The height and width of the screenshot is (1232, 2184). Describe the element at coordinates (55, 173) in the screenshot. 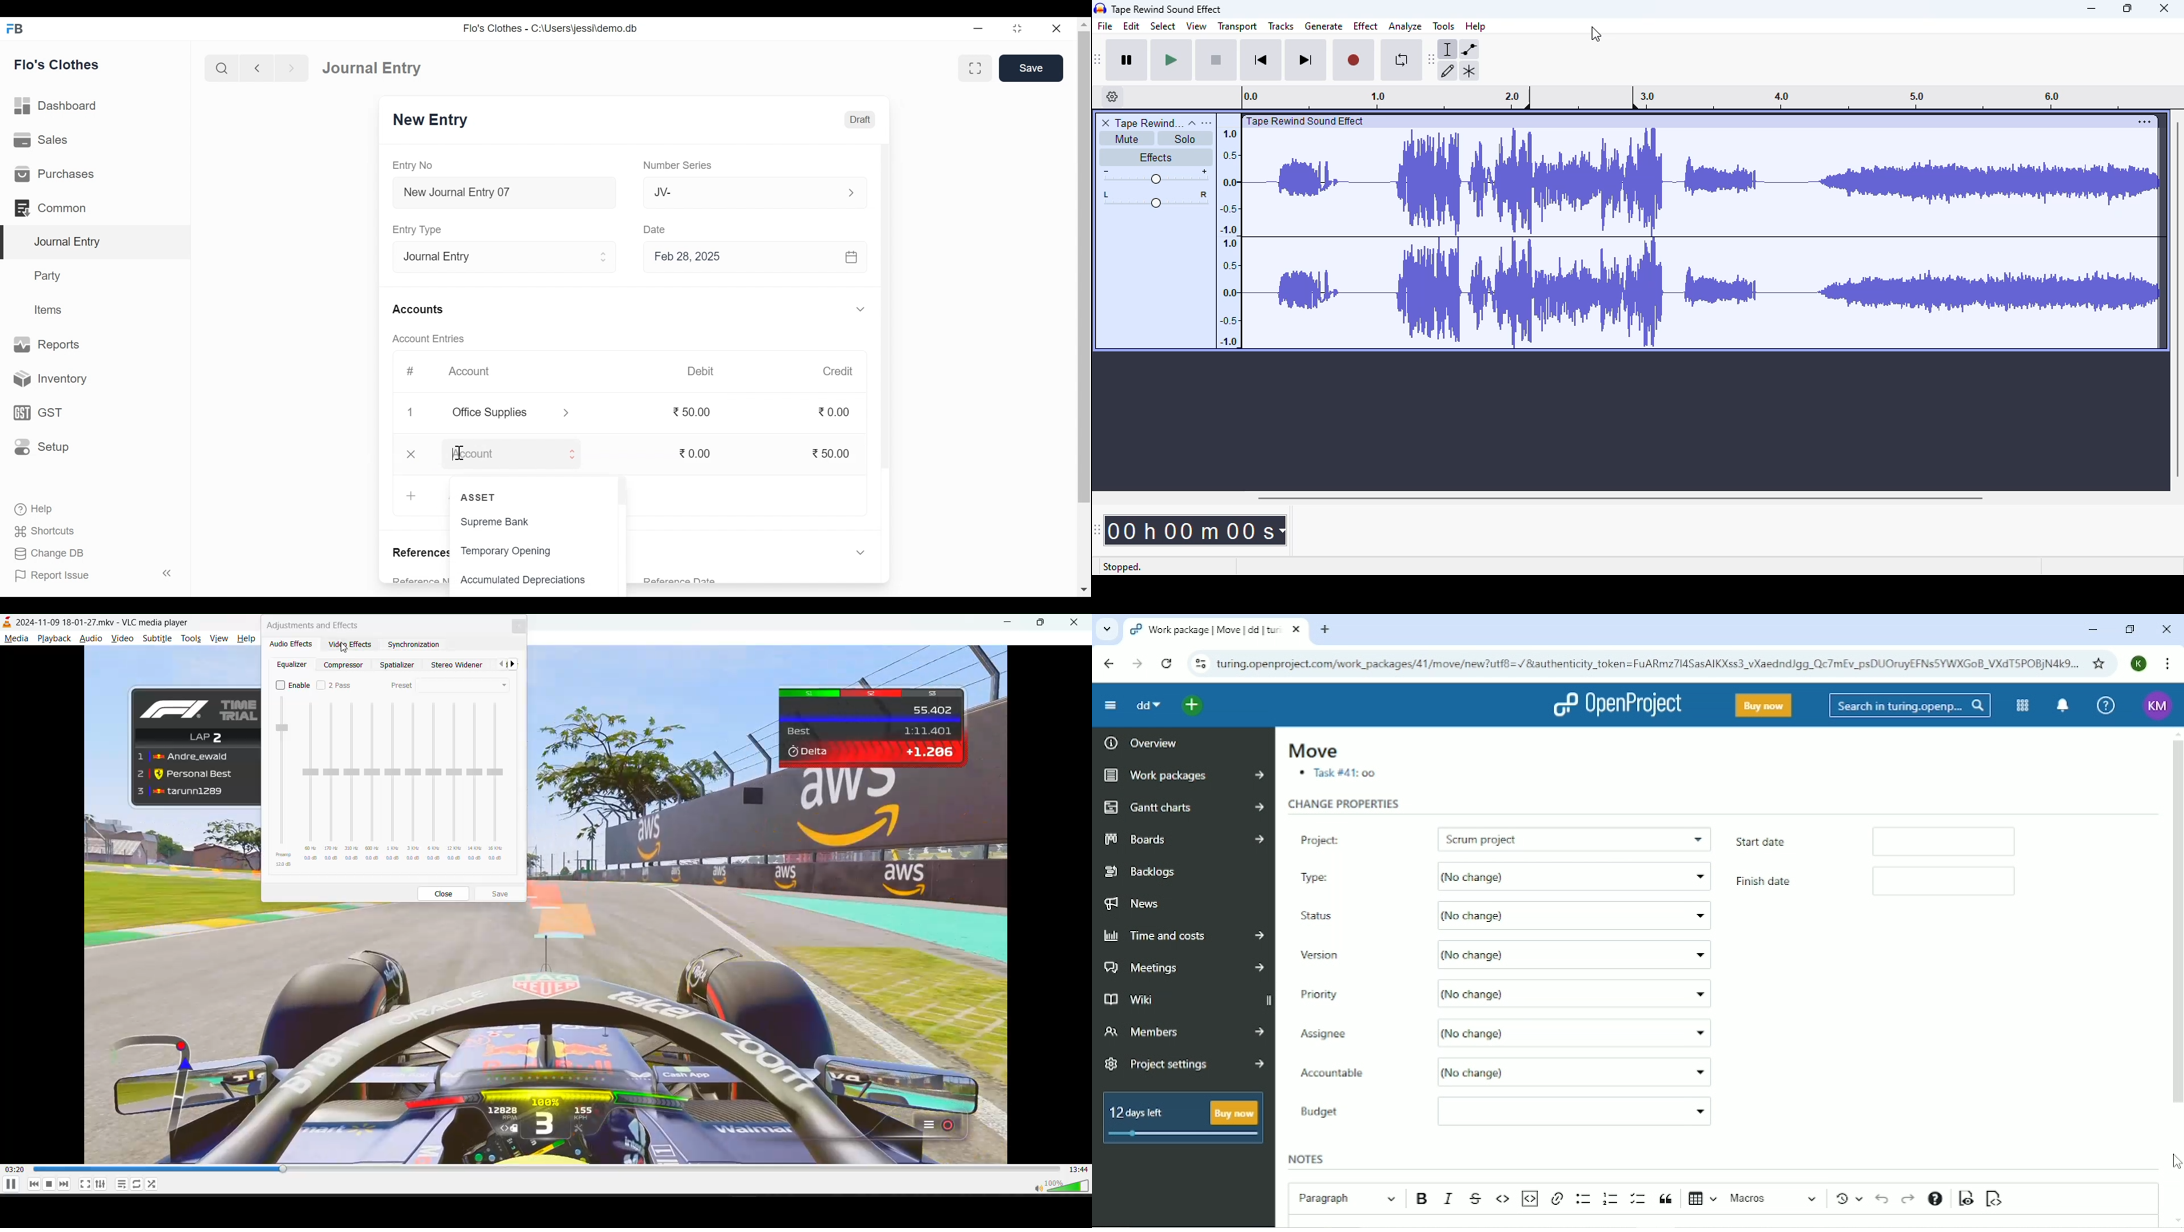

I see `Purchases` at that location.